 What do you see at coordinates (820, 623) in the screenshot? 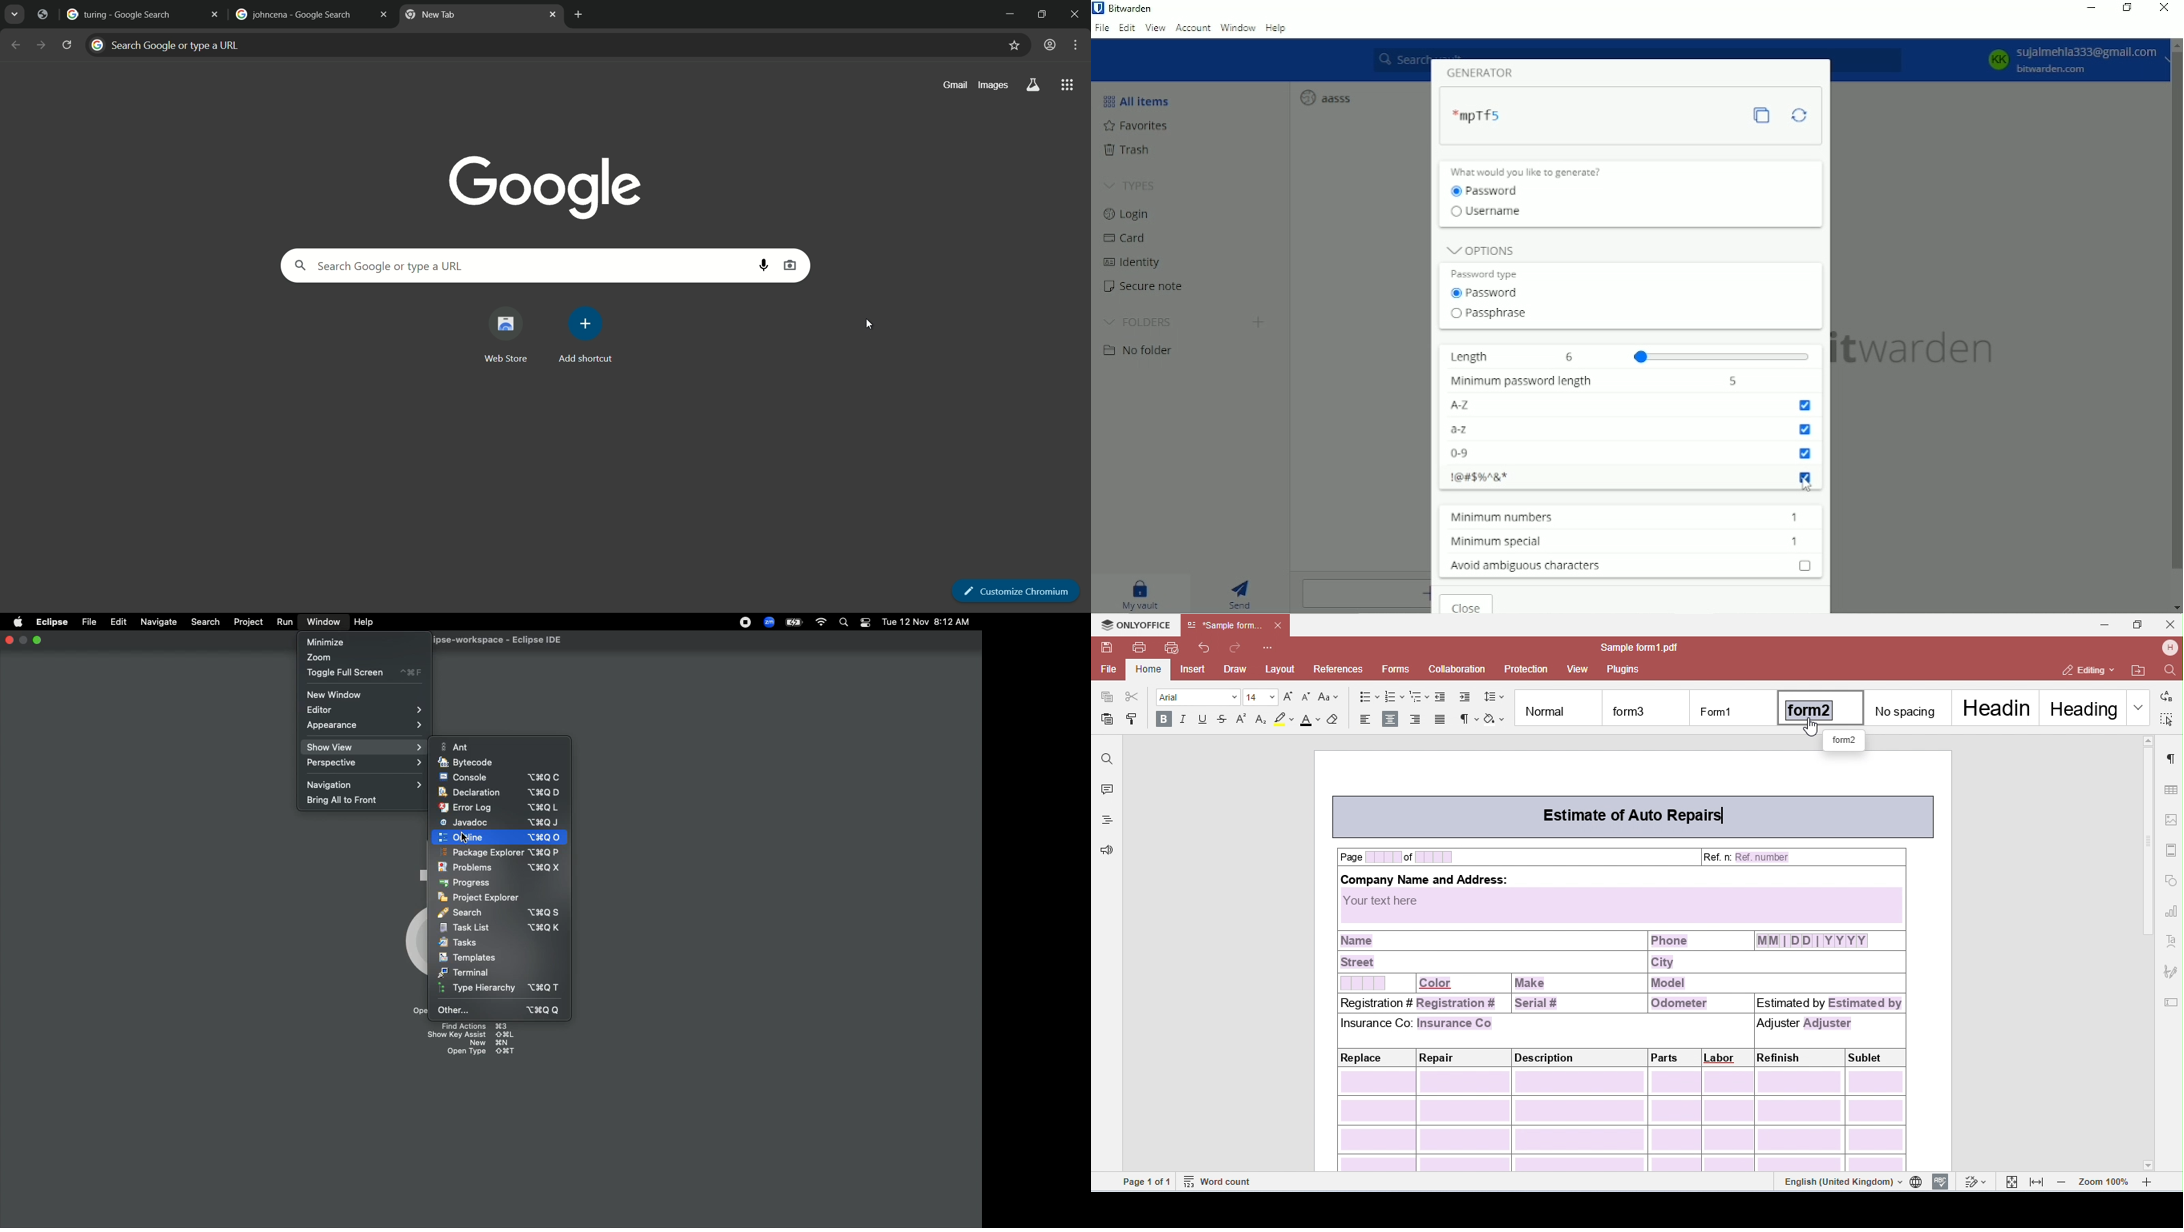
I see `Internet` at bounding box center [820, 623].